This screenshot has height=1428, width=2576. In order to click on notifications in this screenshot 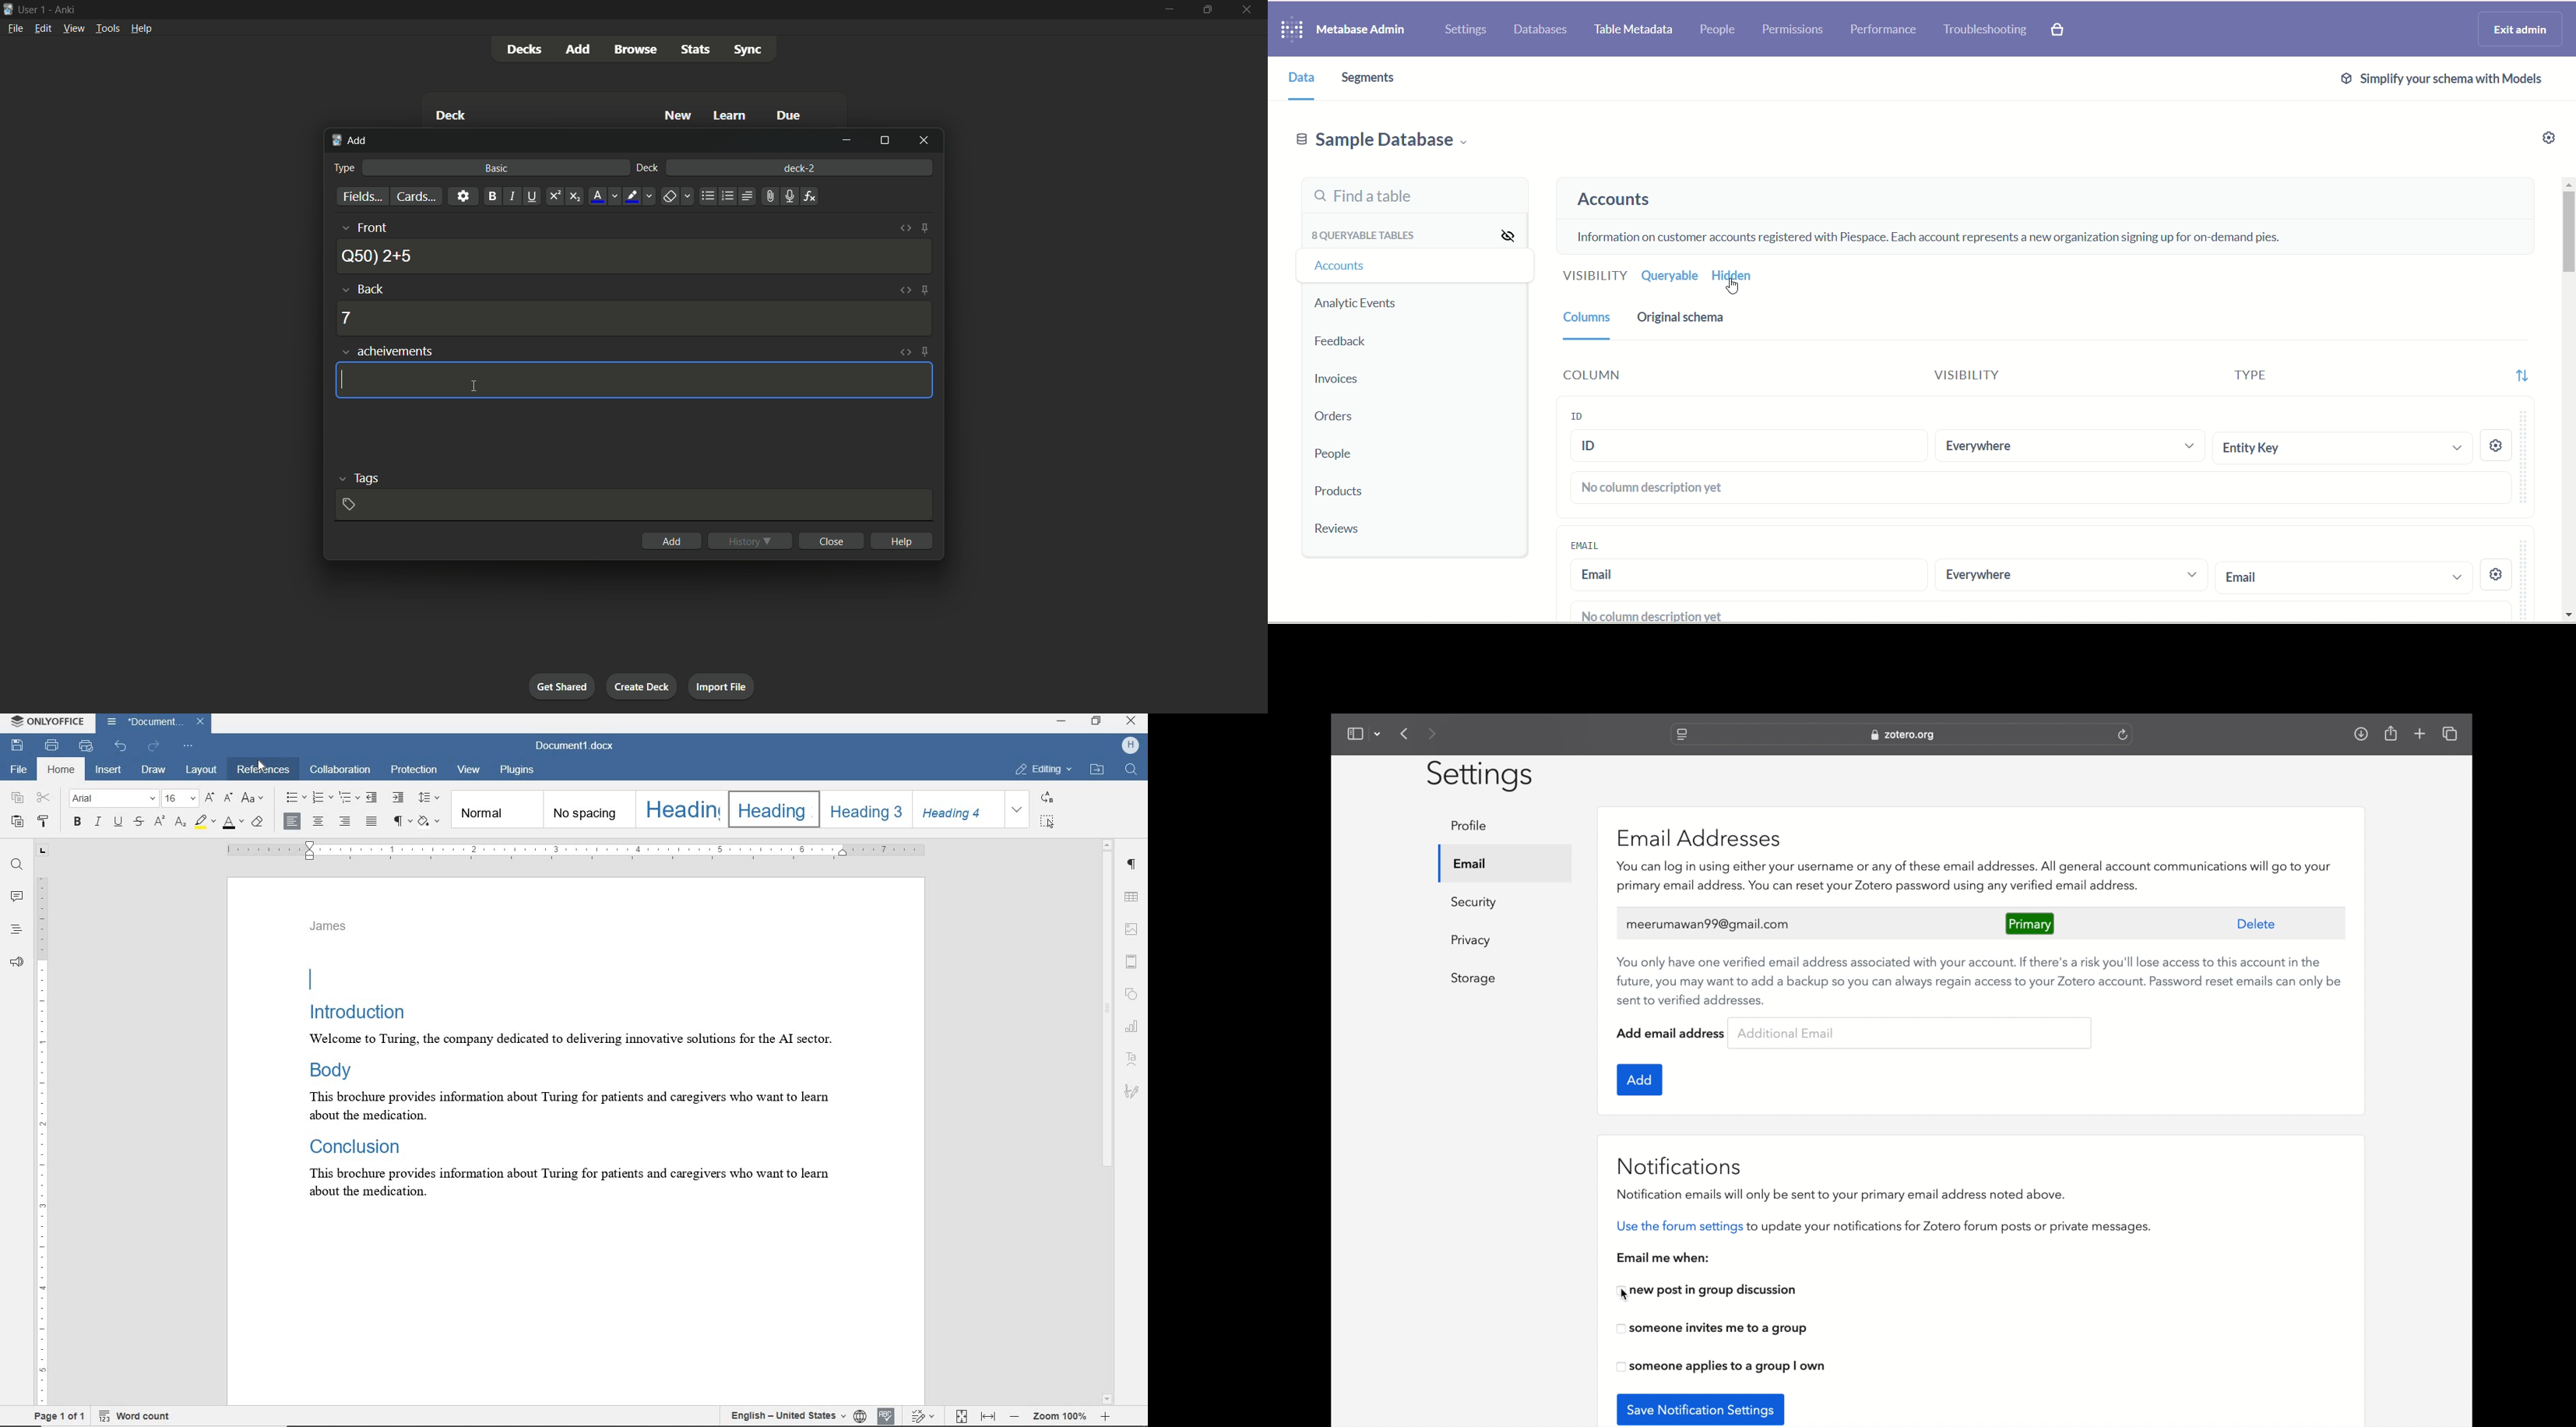, I will do `click(1680, 1166)`.